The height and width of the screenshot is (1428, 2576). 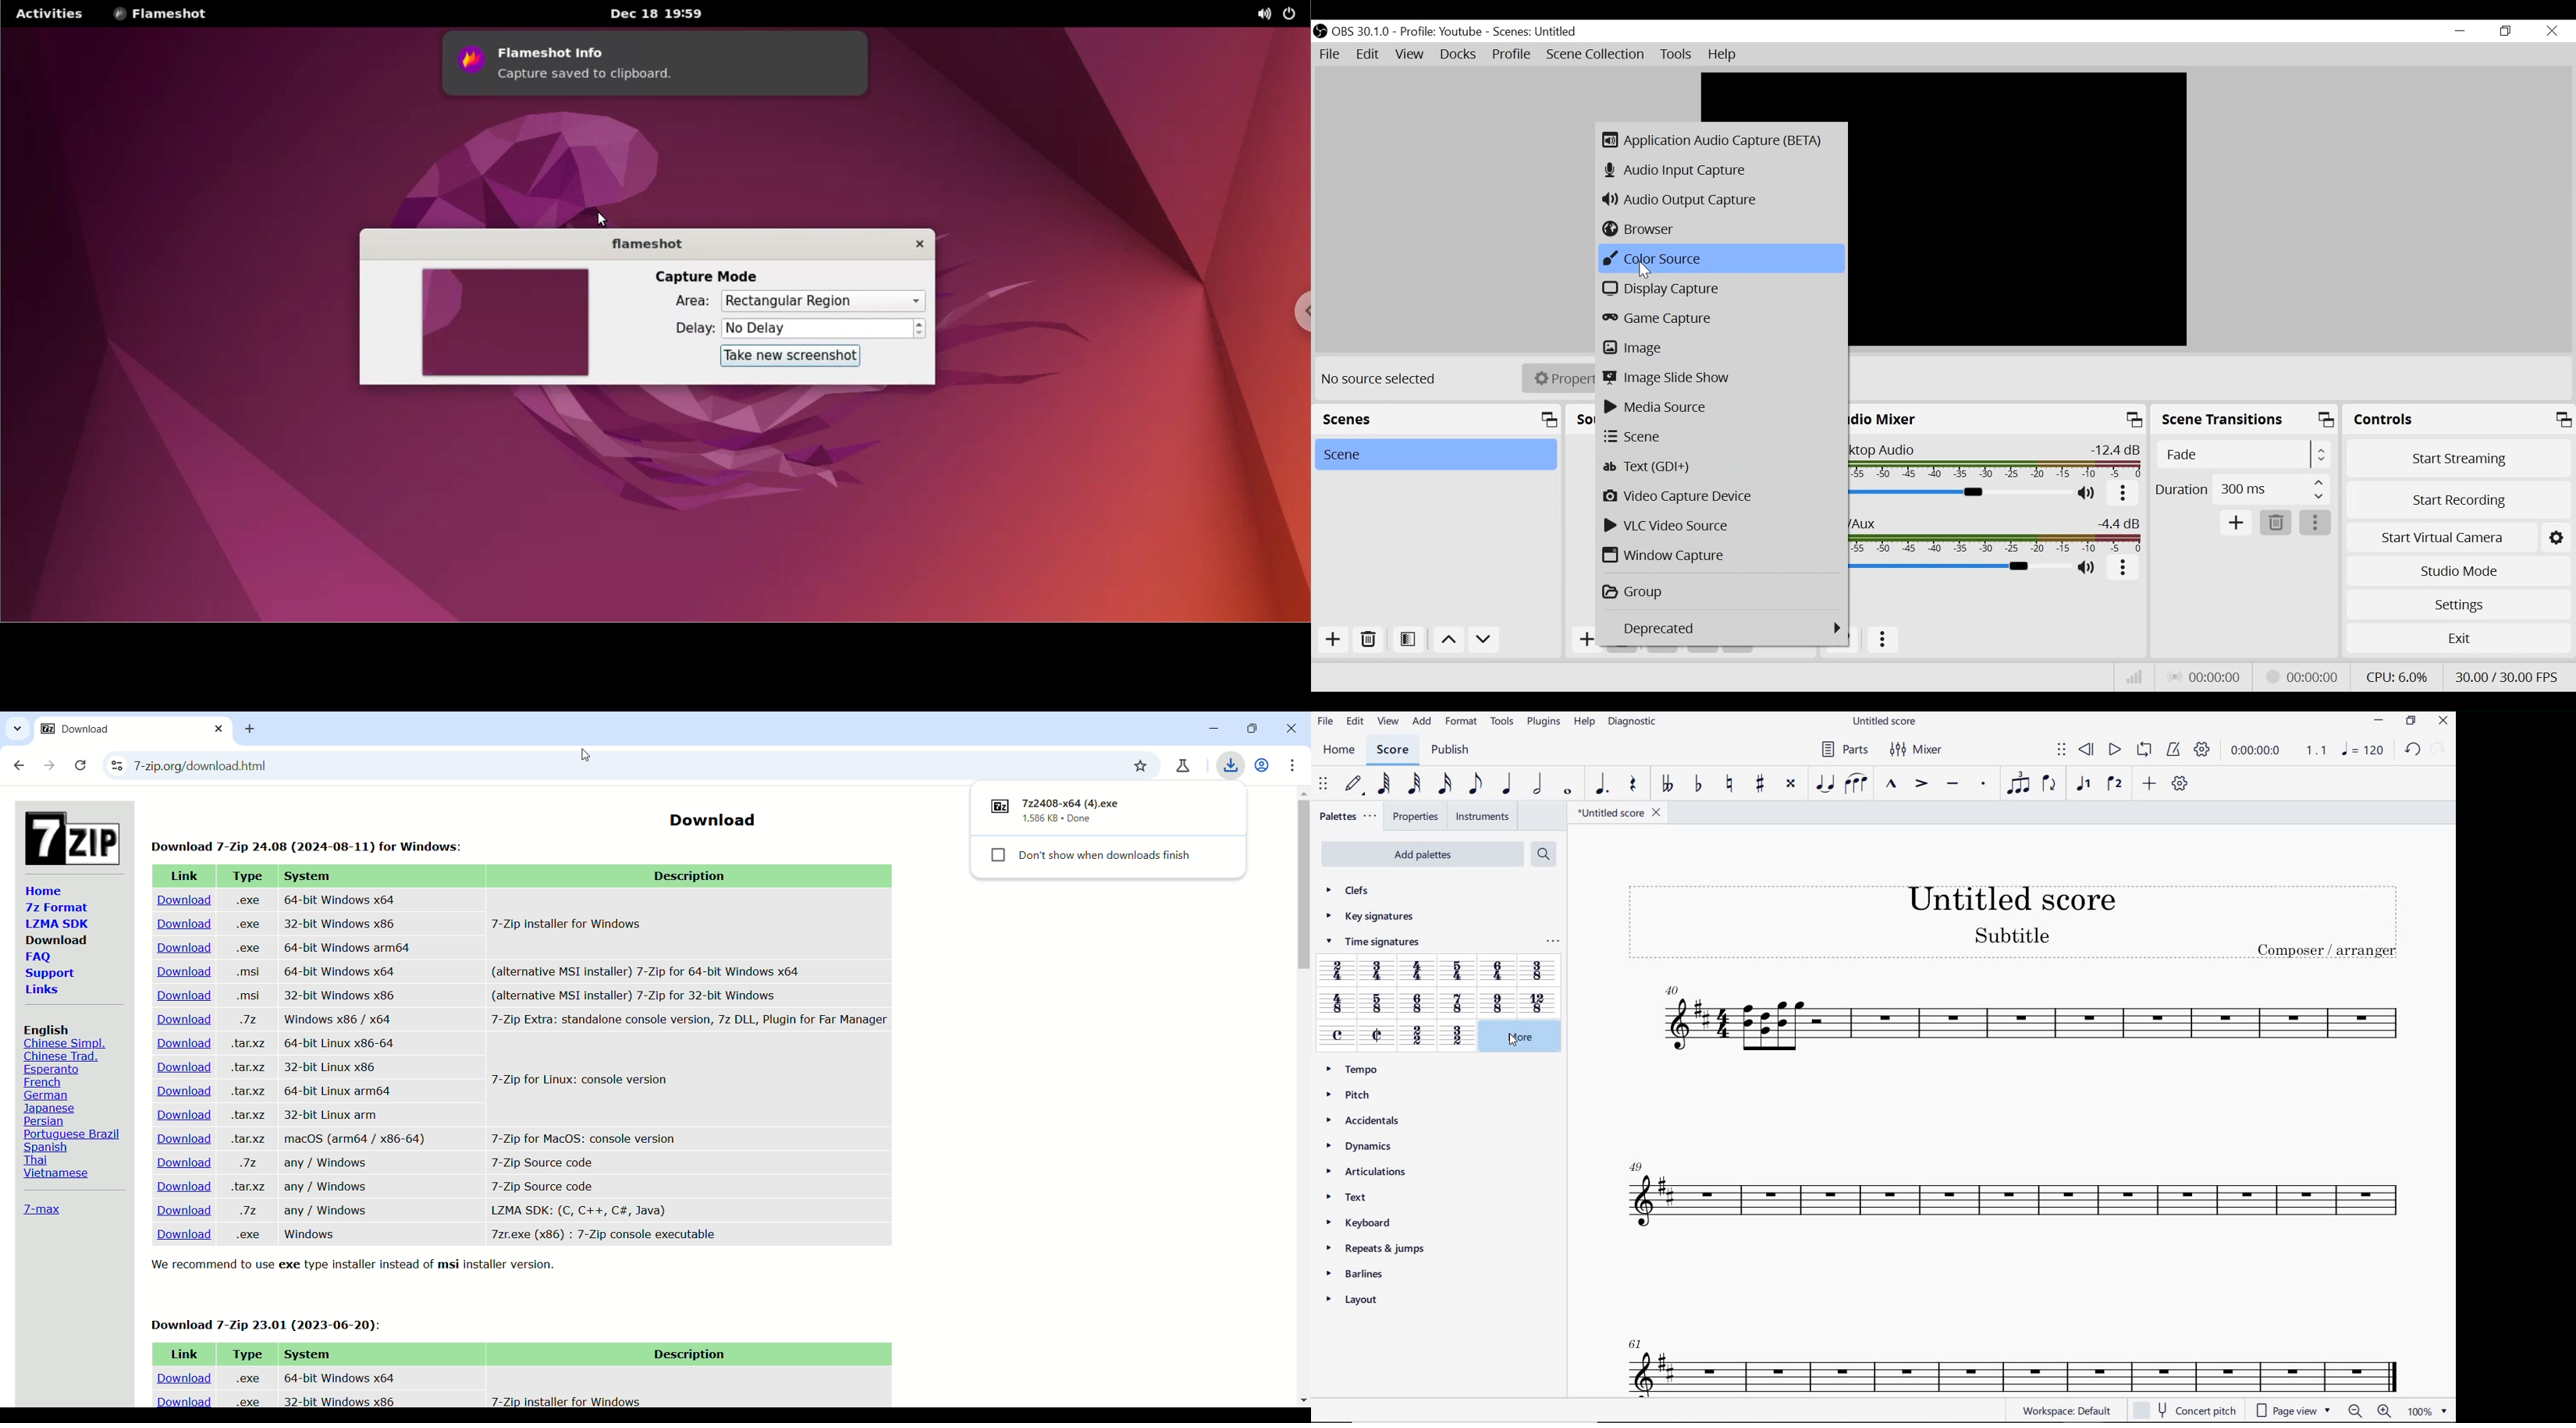 I want to click on TITLE, so click(x=2010, y=915).